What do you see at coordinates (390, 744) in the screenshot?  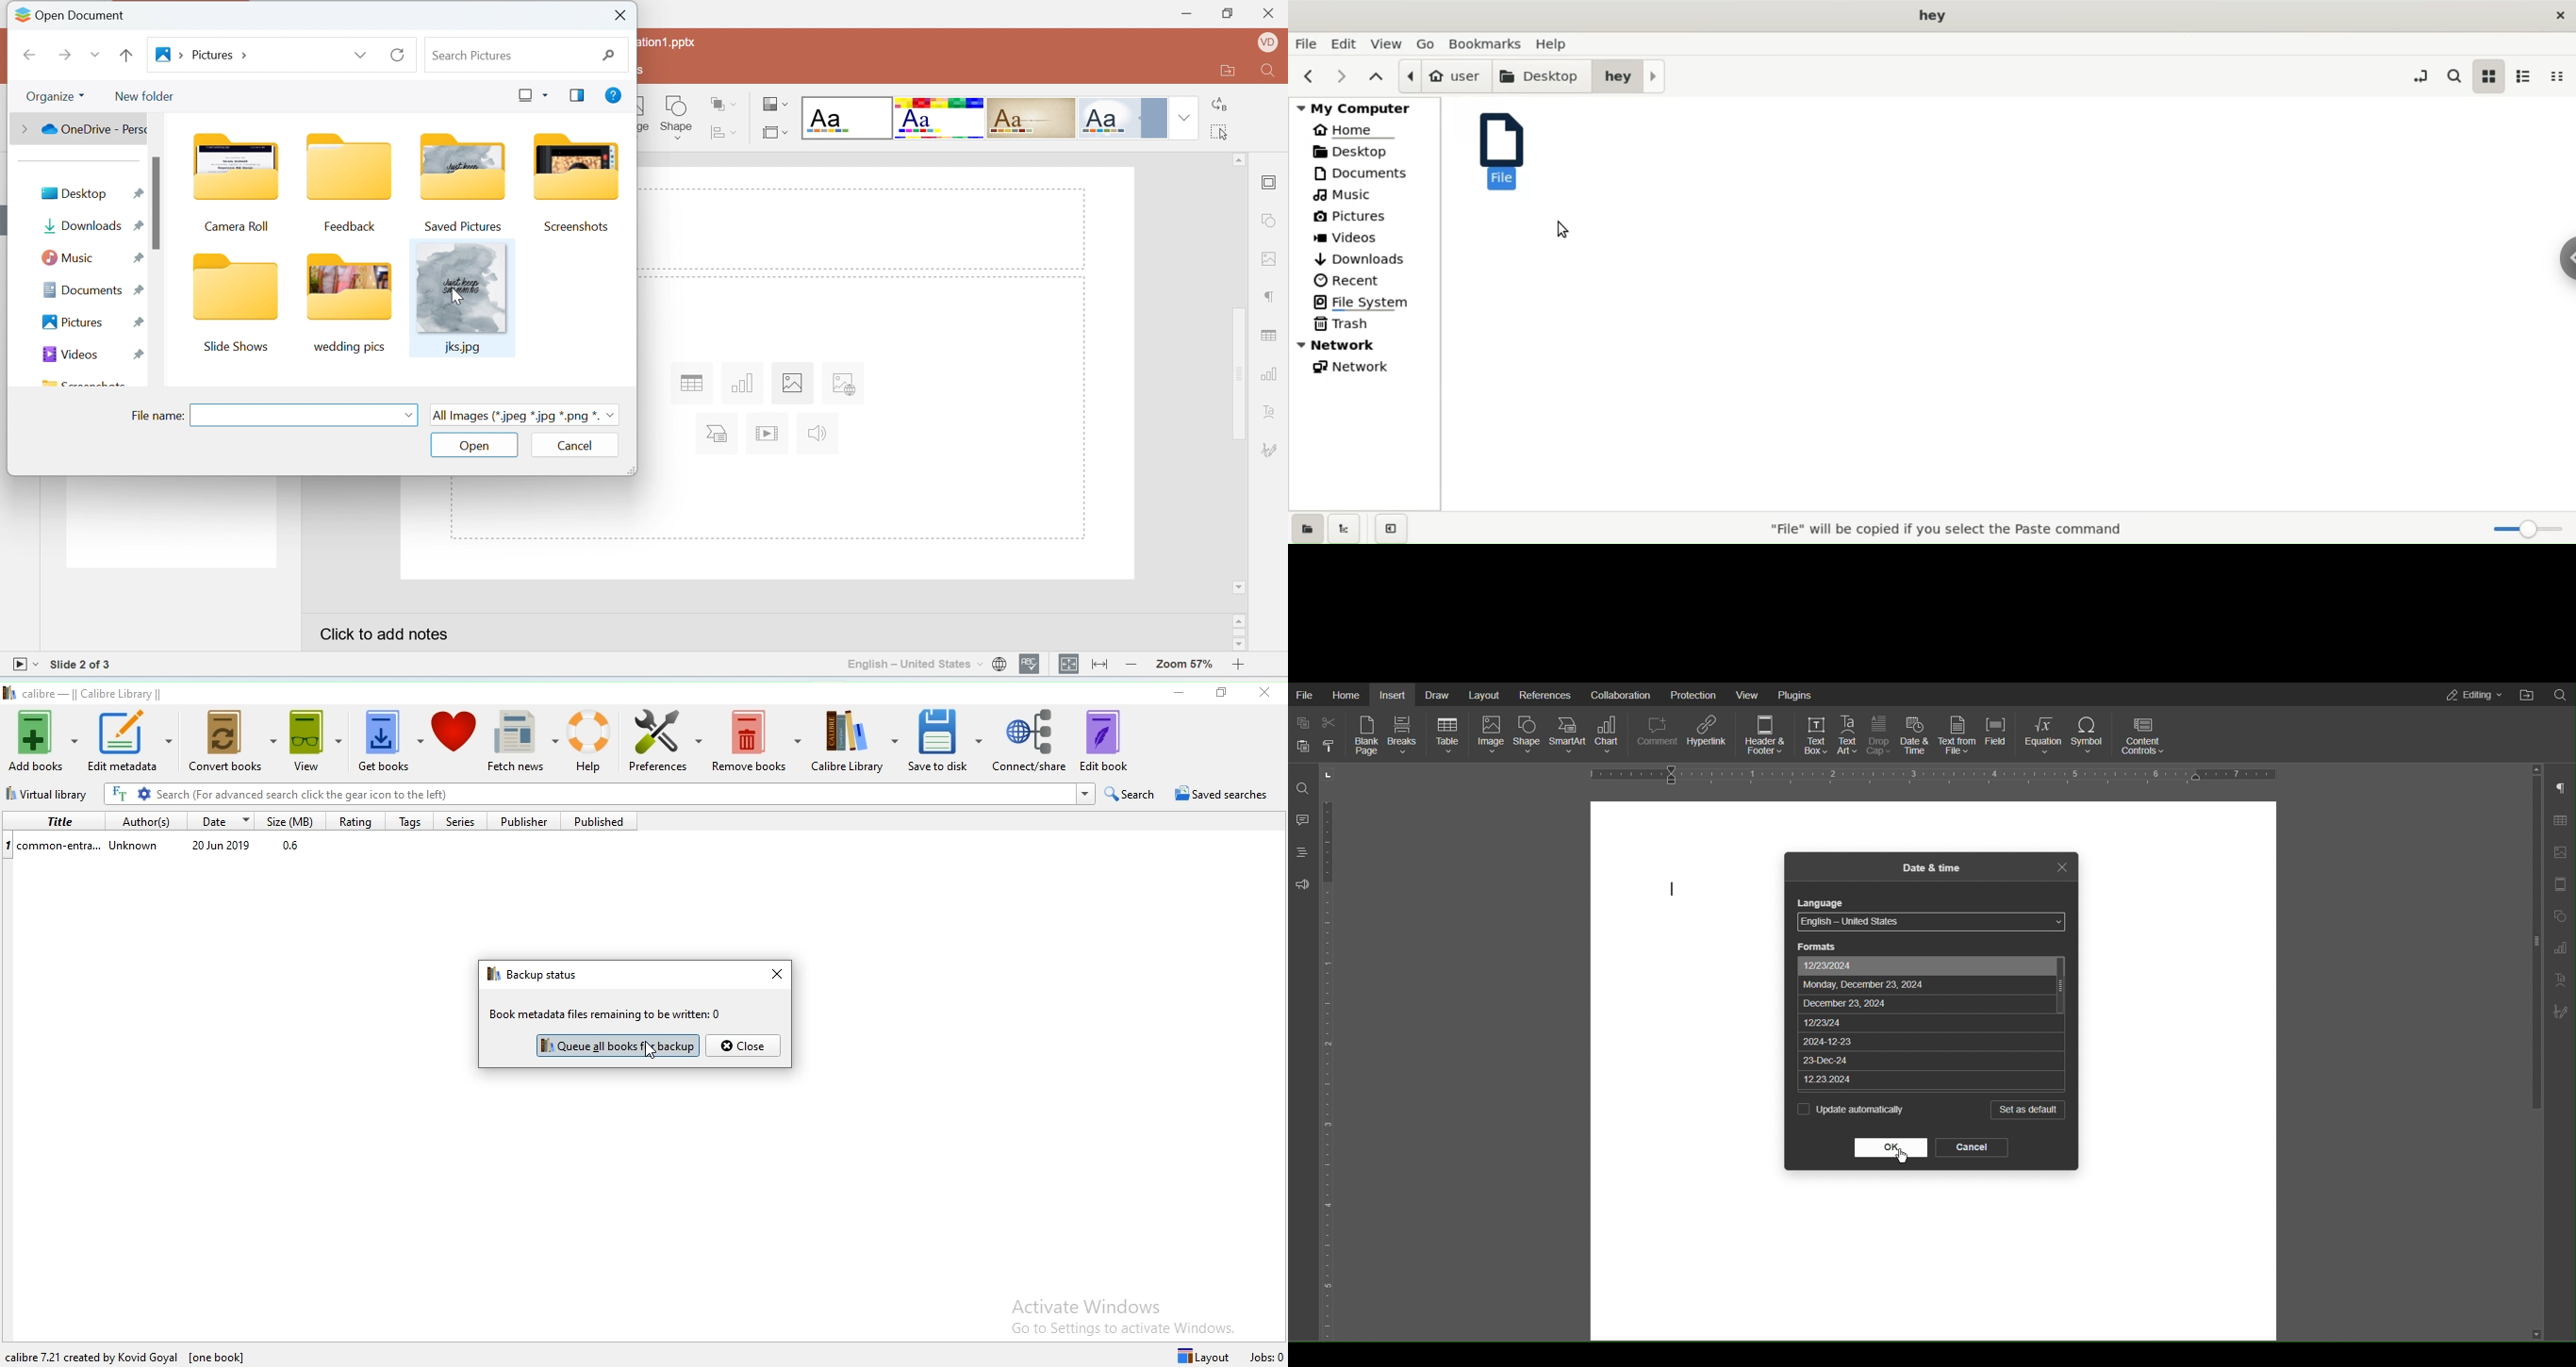 I see `Get books` at bounding box center [390, 744].